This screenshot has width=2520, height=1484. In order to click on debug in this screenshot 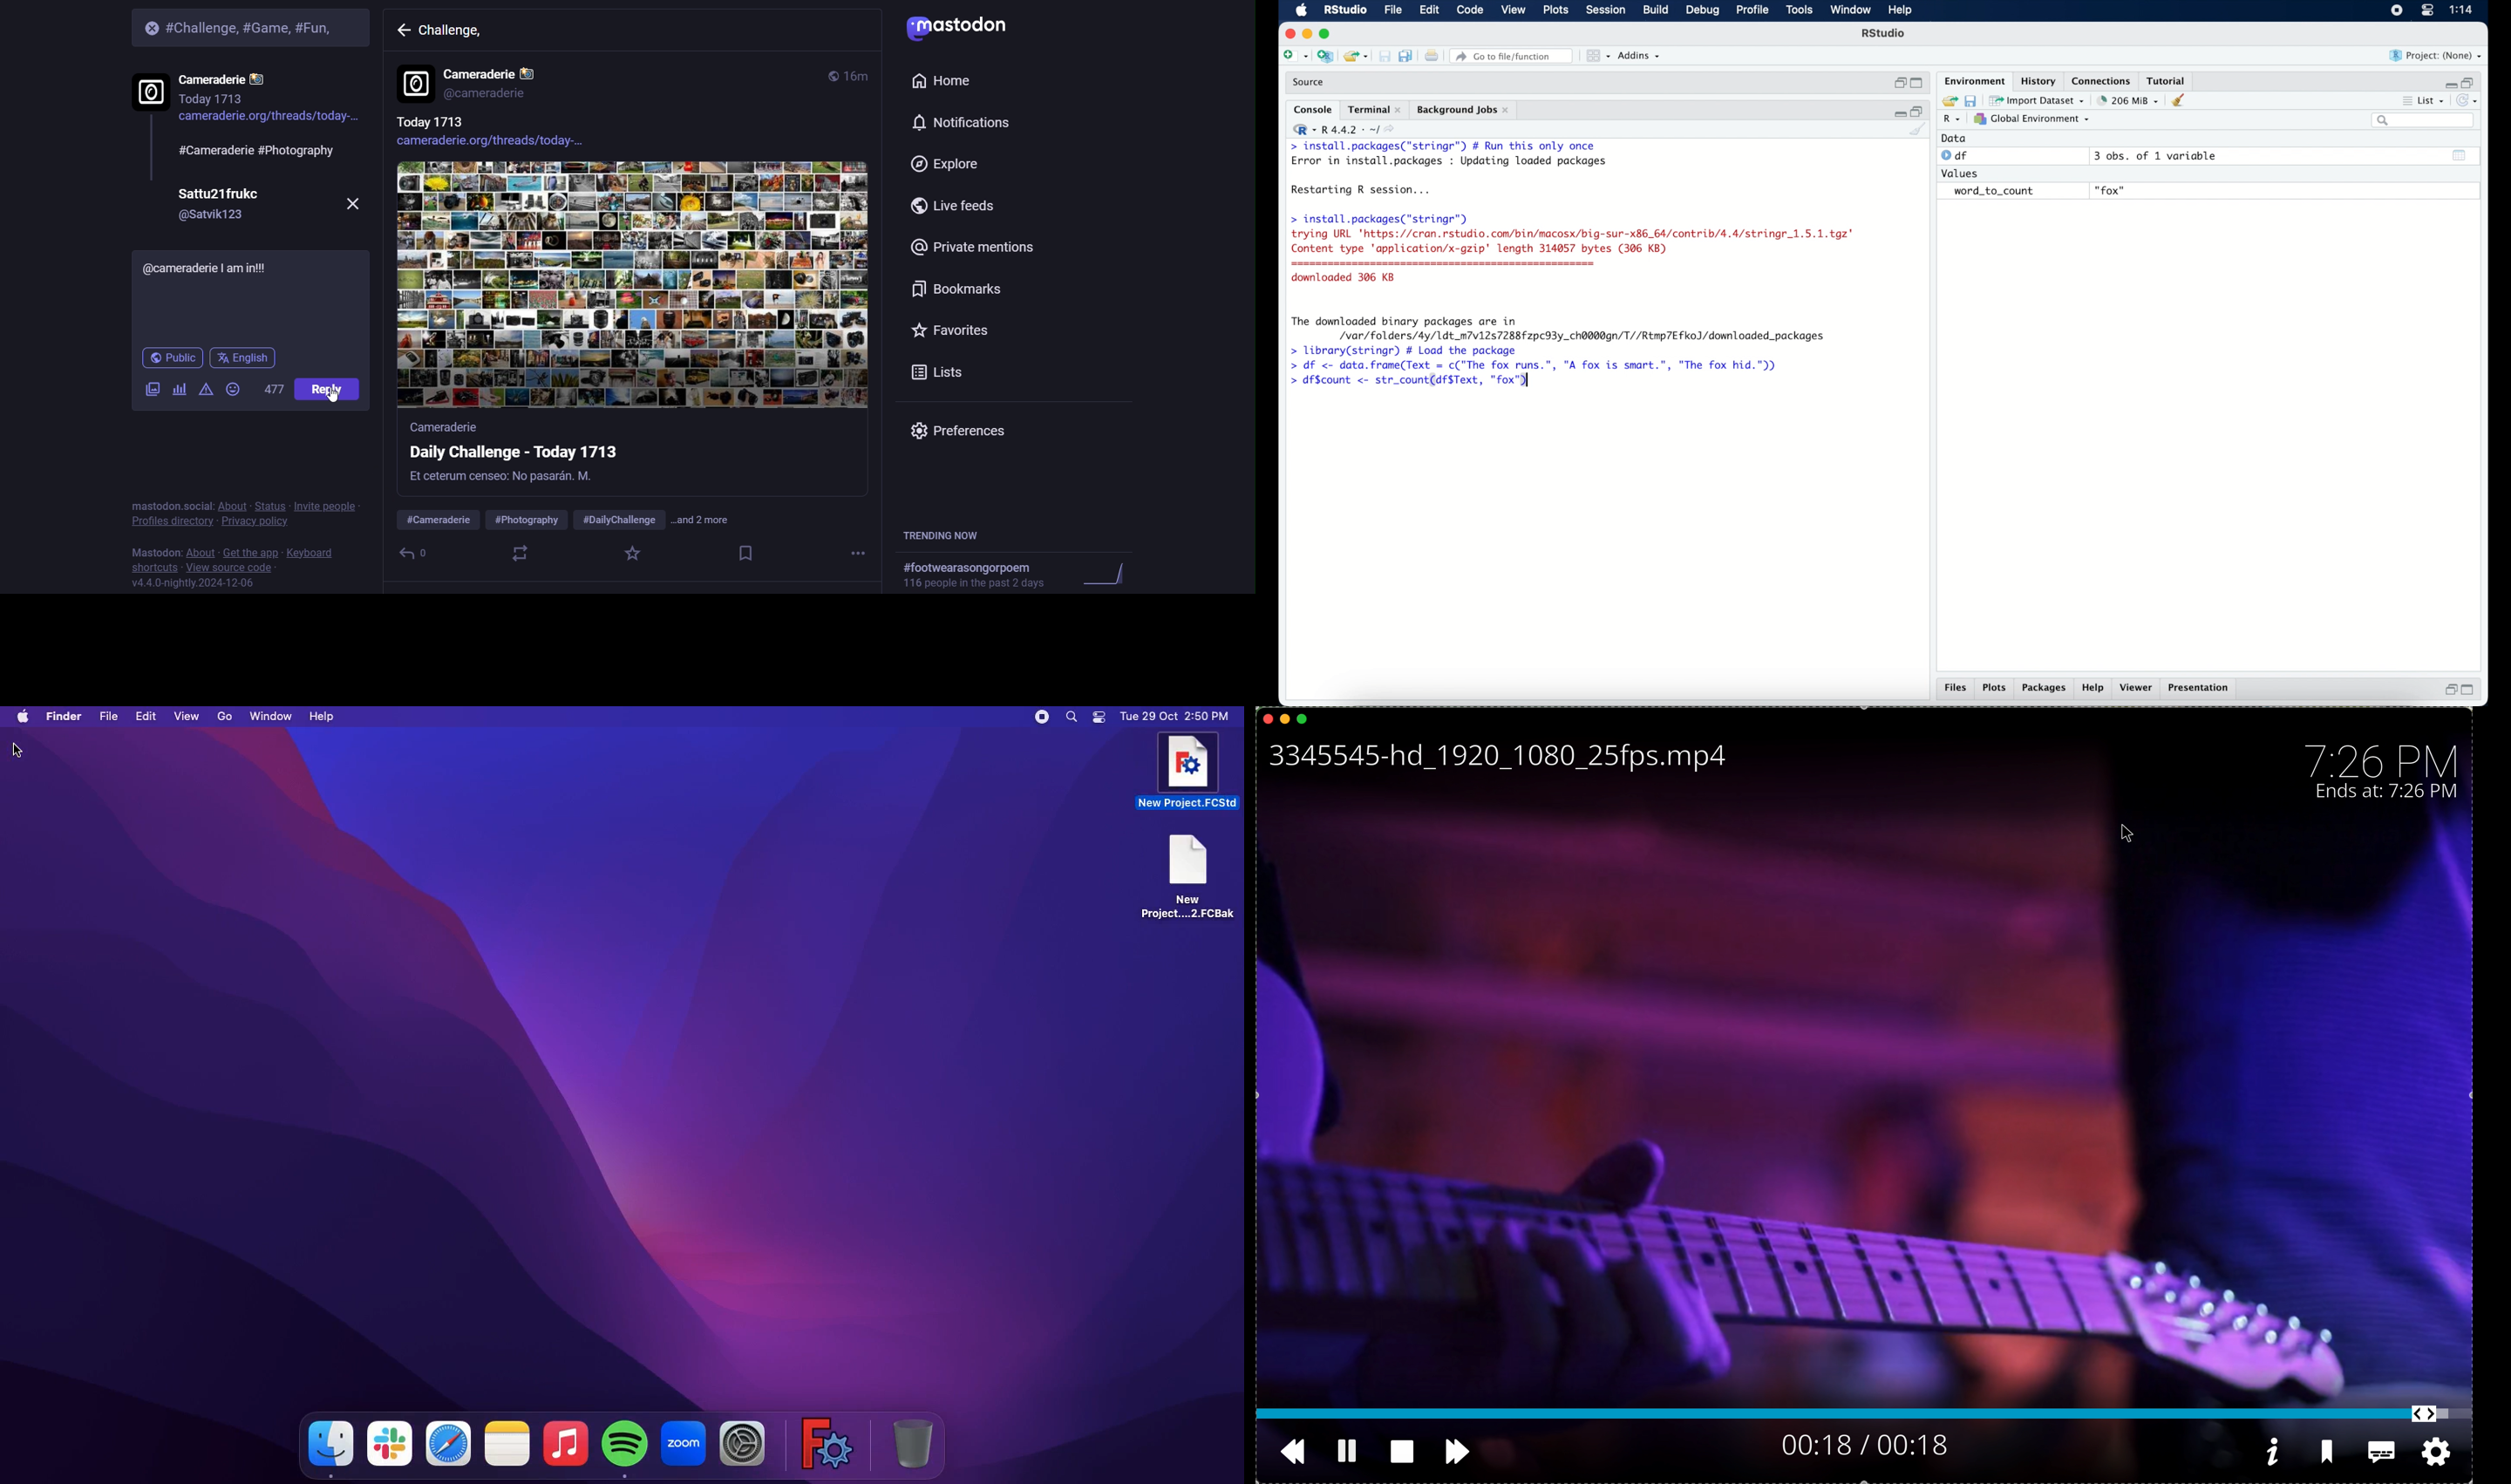, I will do `click(1703, 11)`.